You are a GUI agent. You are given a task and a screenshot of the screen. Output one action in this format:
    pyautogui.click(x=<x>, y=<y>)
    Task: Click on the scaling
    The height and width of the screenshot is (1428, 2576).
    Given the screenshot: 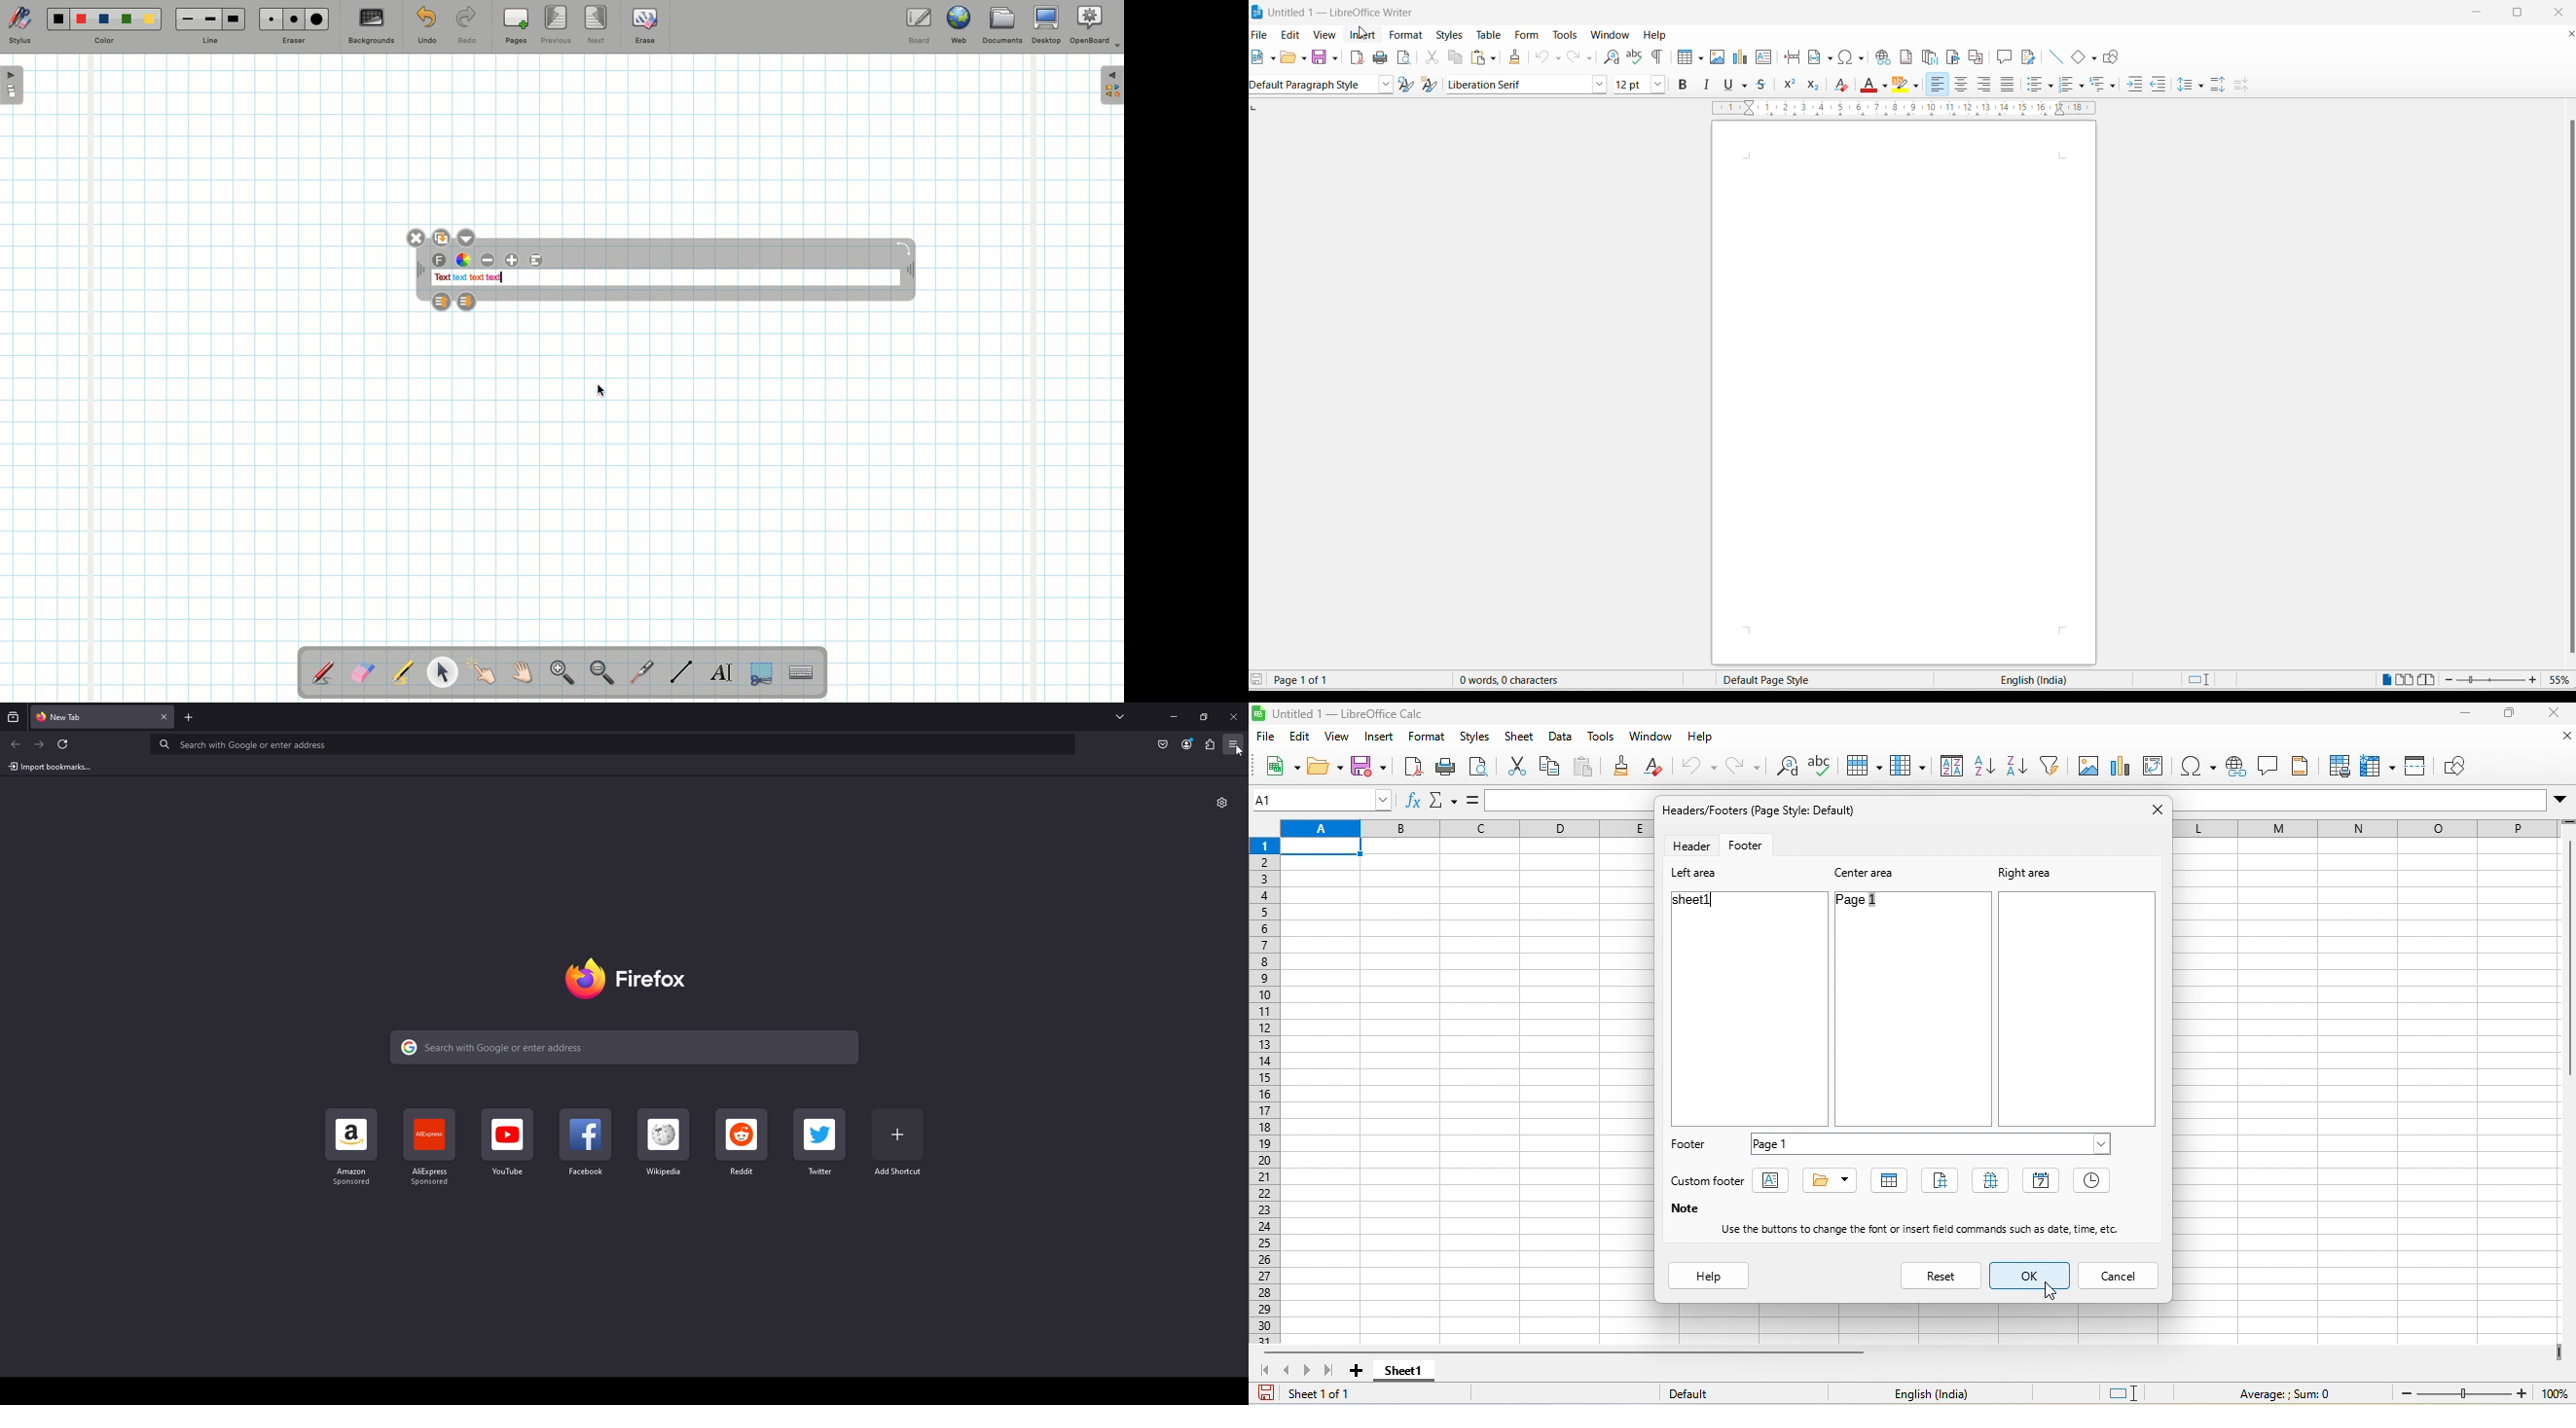 What is the action you would take?
    pyautogui.click(x=1910, y=109)
    